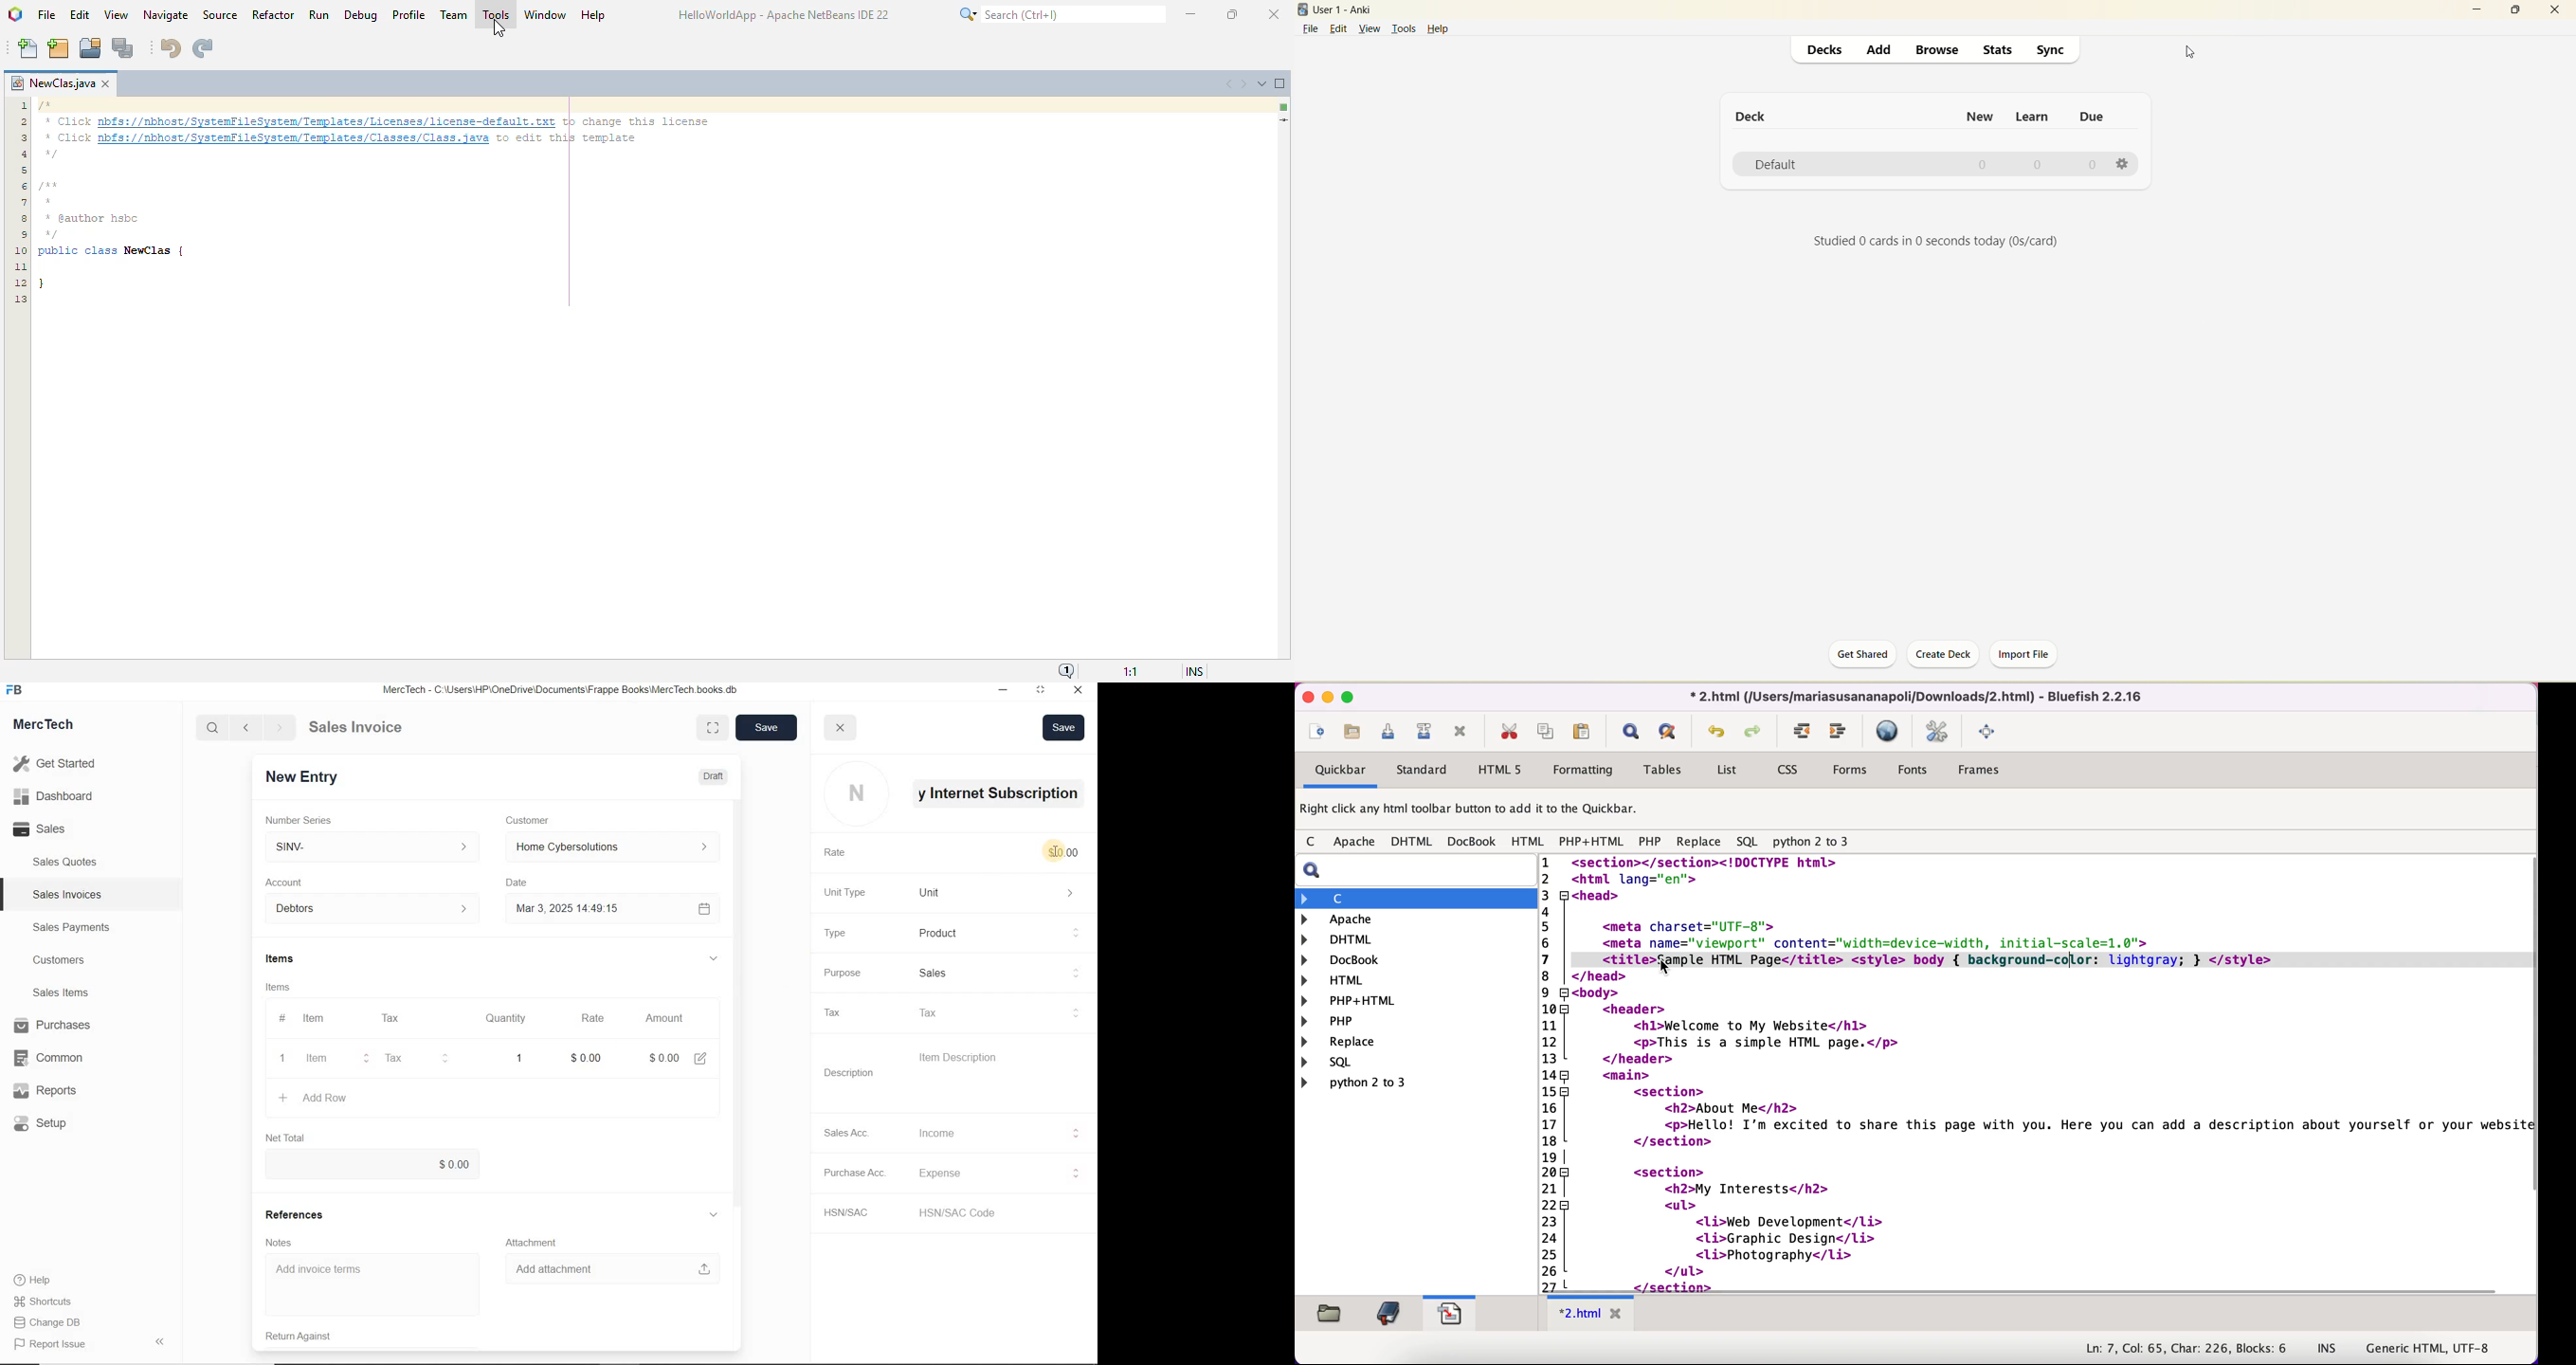 The height and width of the screenshot is (1372, 2576). What do you see at coordinates (59, 764) in the screenshot?
I see `Get Started` at bounding box center [59, 764].